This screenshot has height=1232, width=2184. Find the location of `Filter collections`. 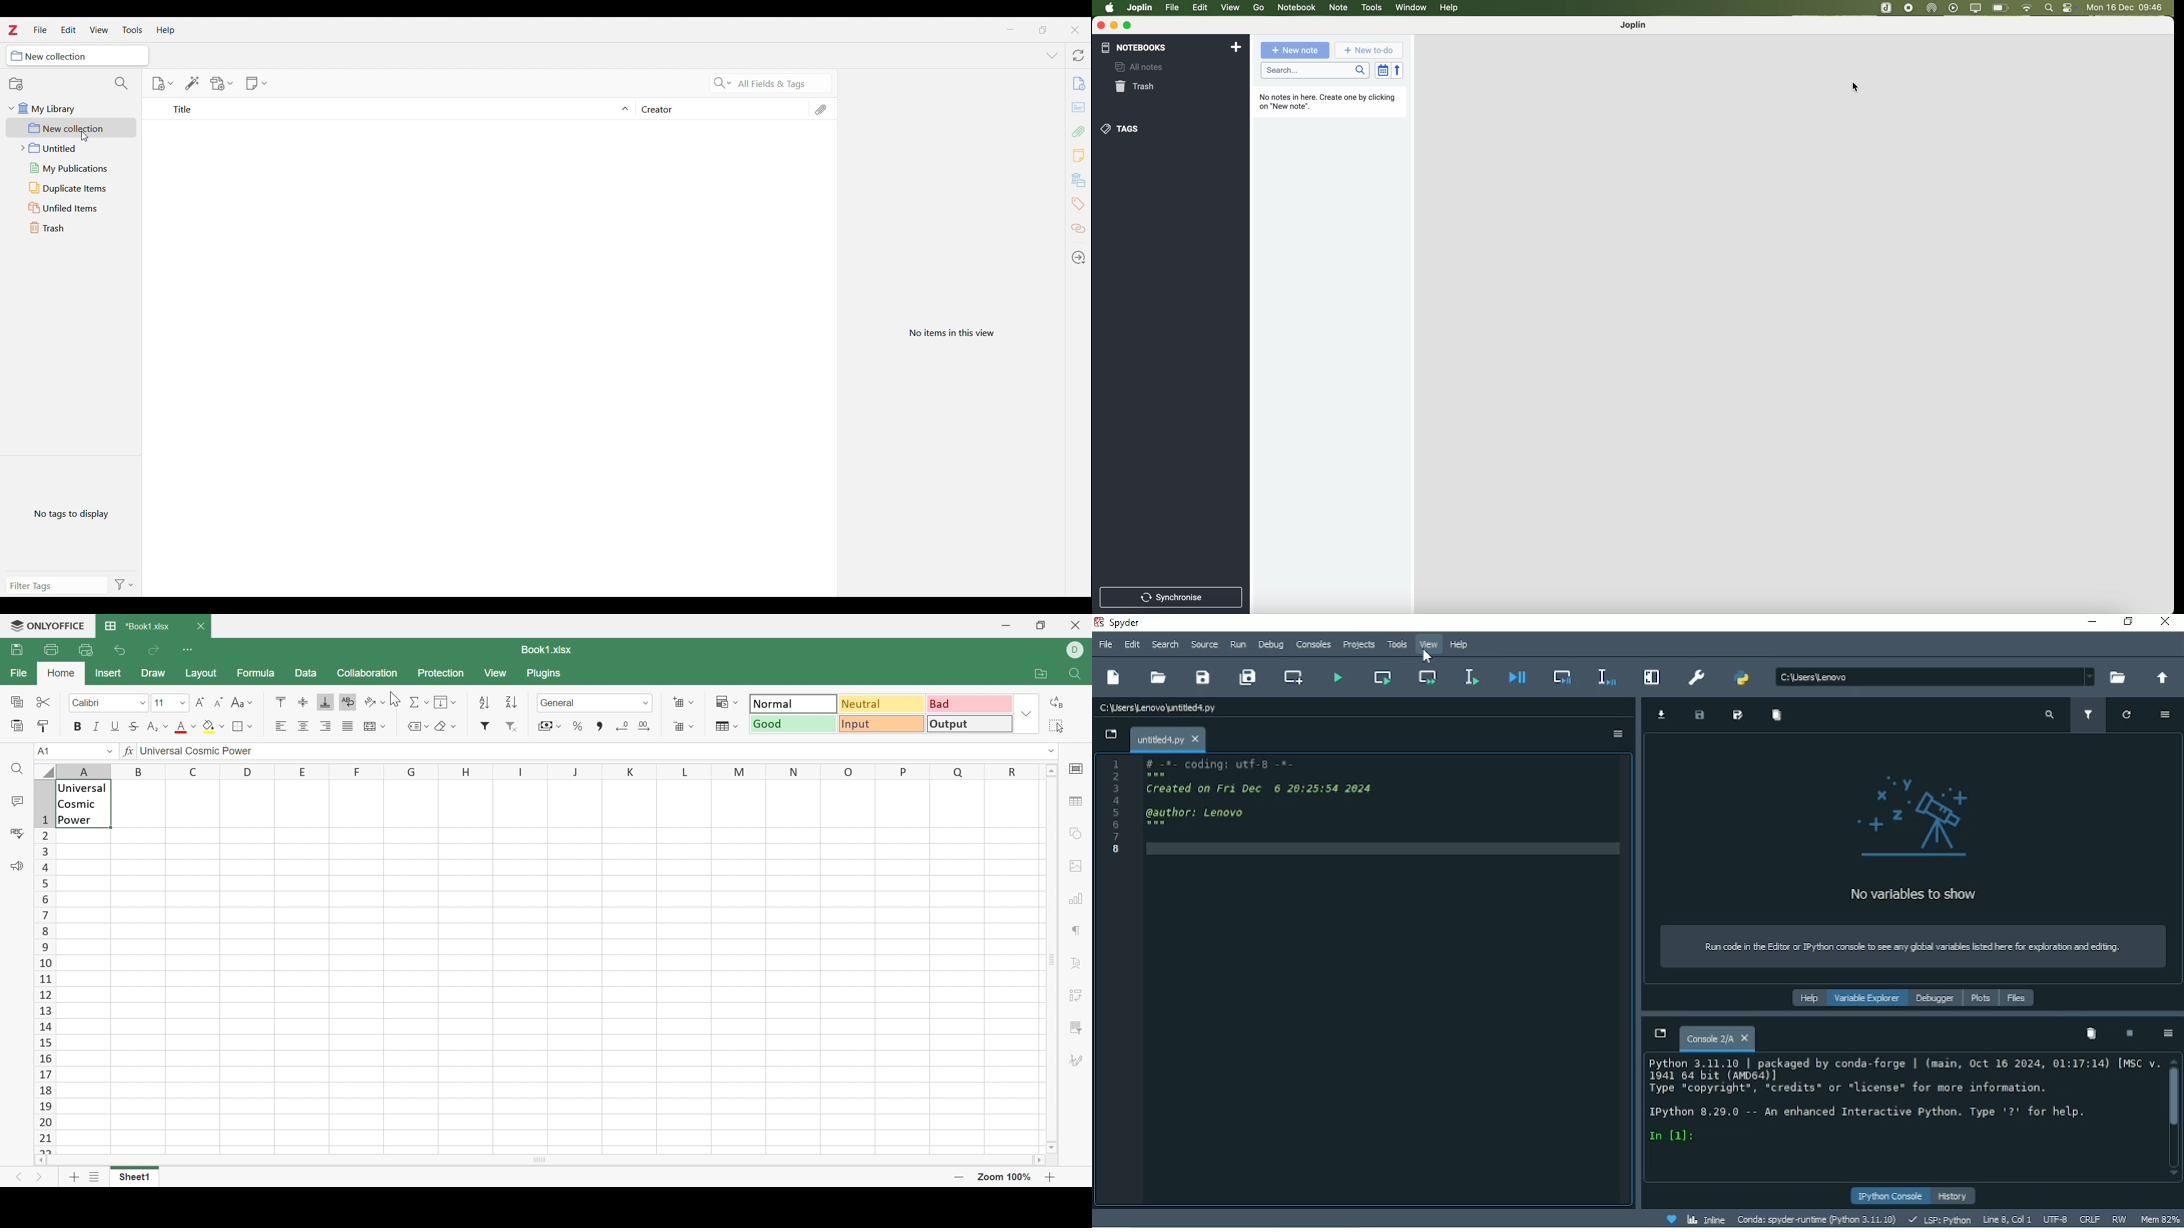

Filter collections is located at coordinates (122, 83).